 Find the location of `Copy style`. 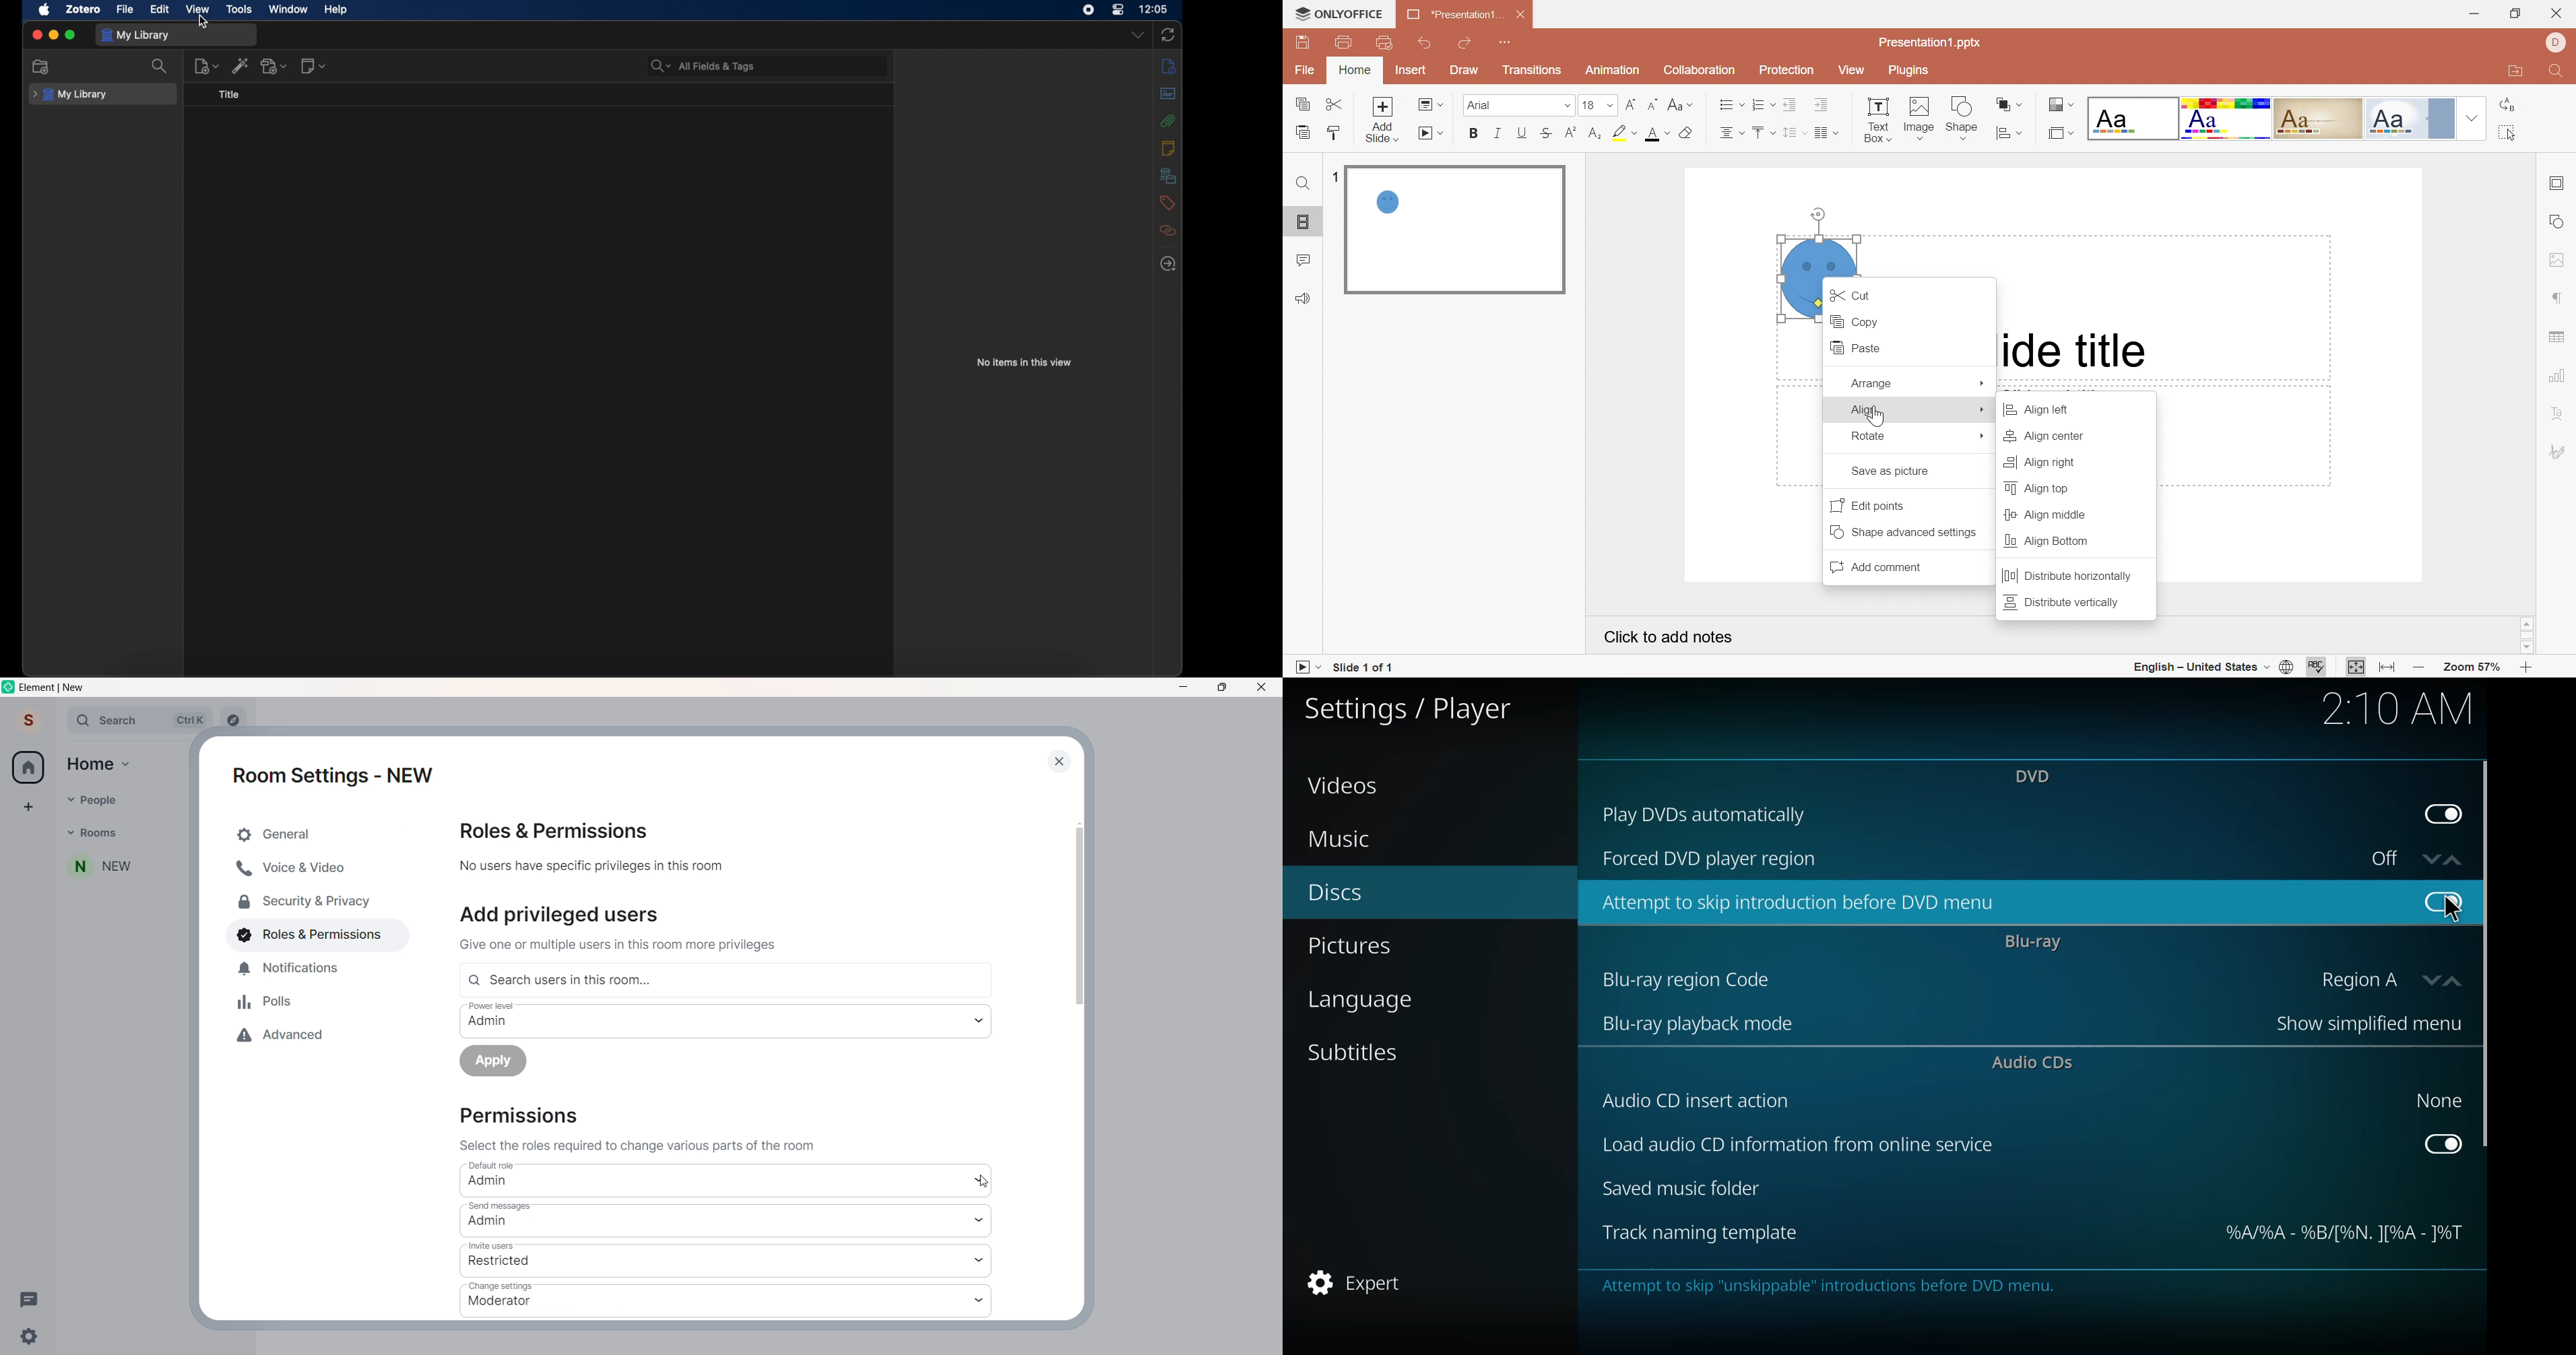

Copy style is located at coordinates (1332, 132).